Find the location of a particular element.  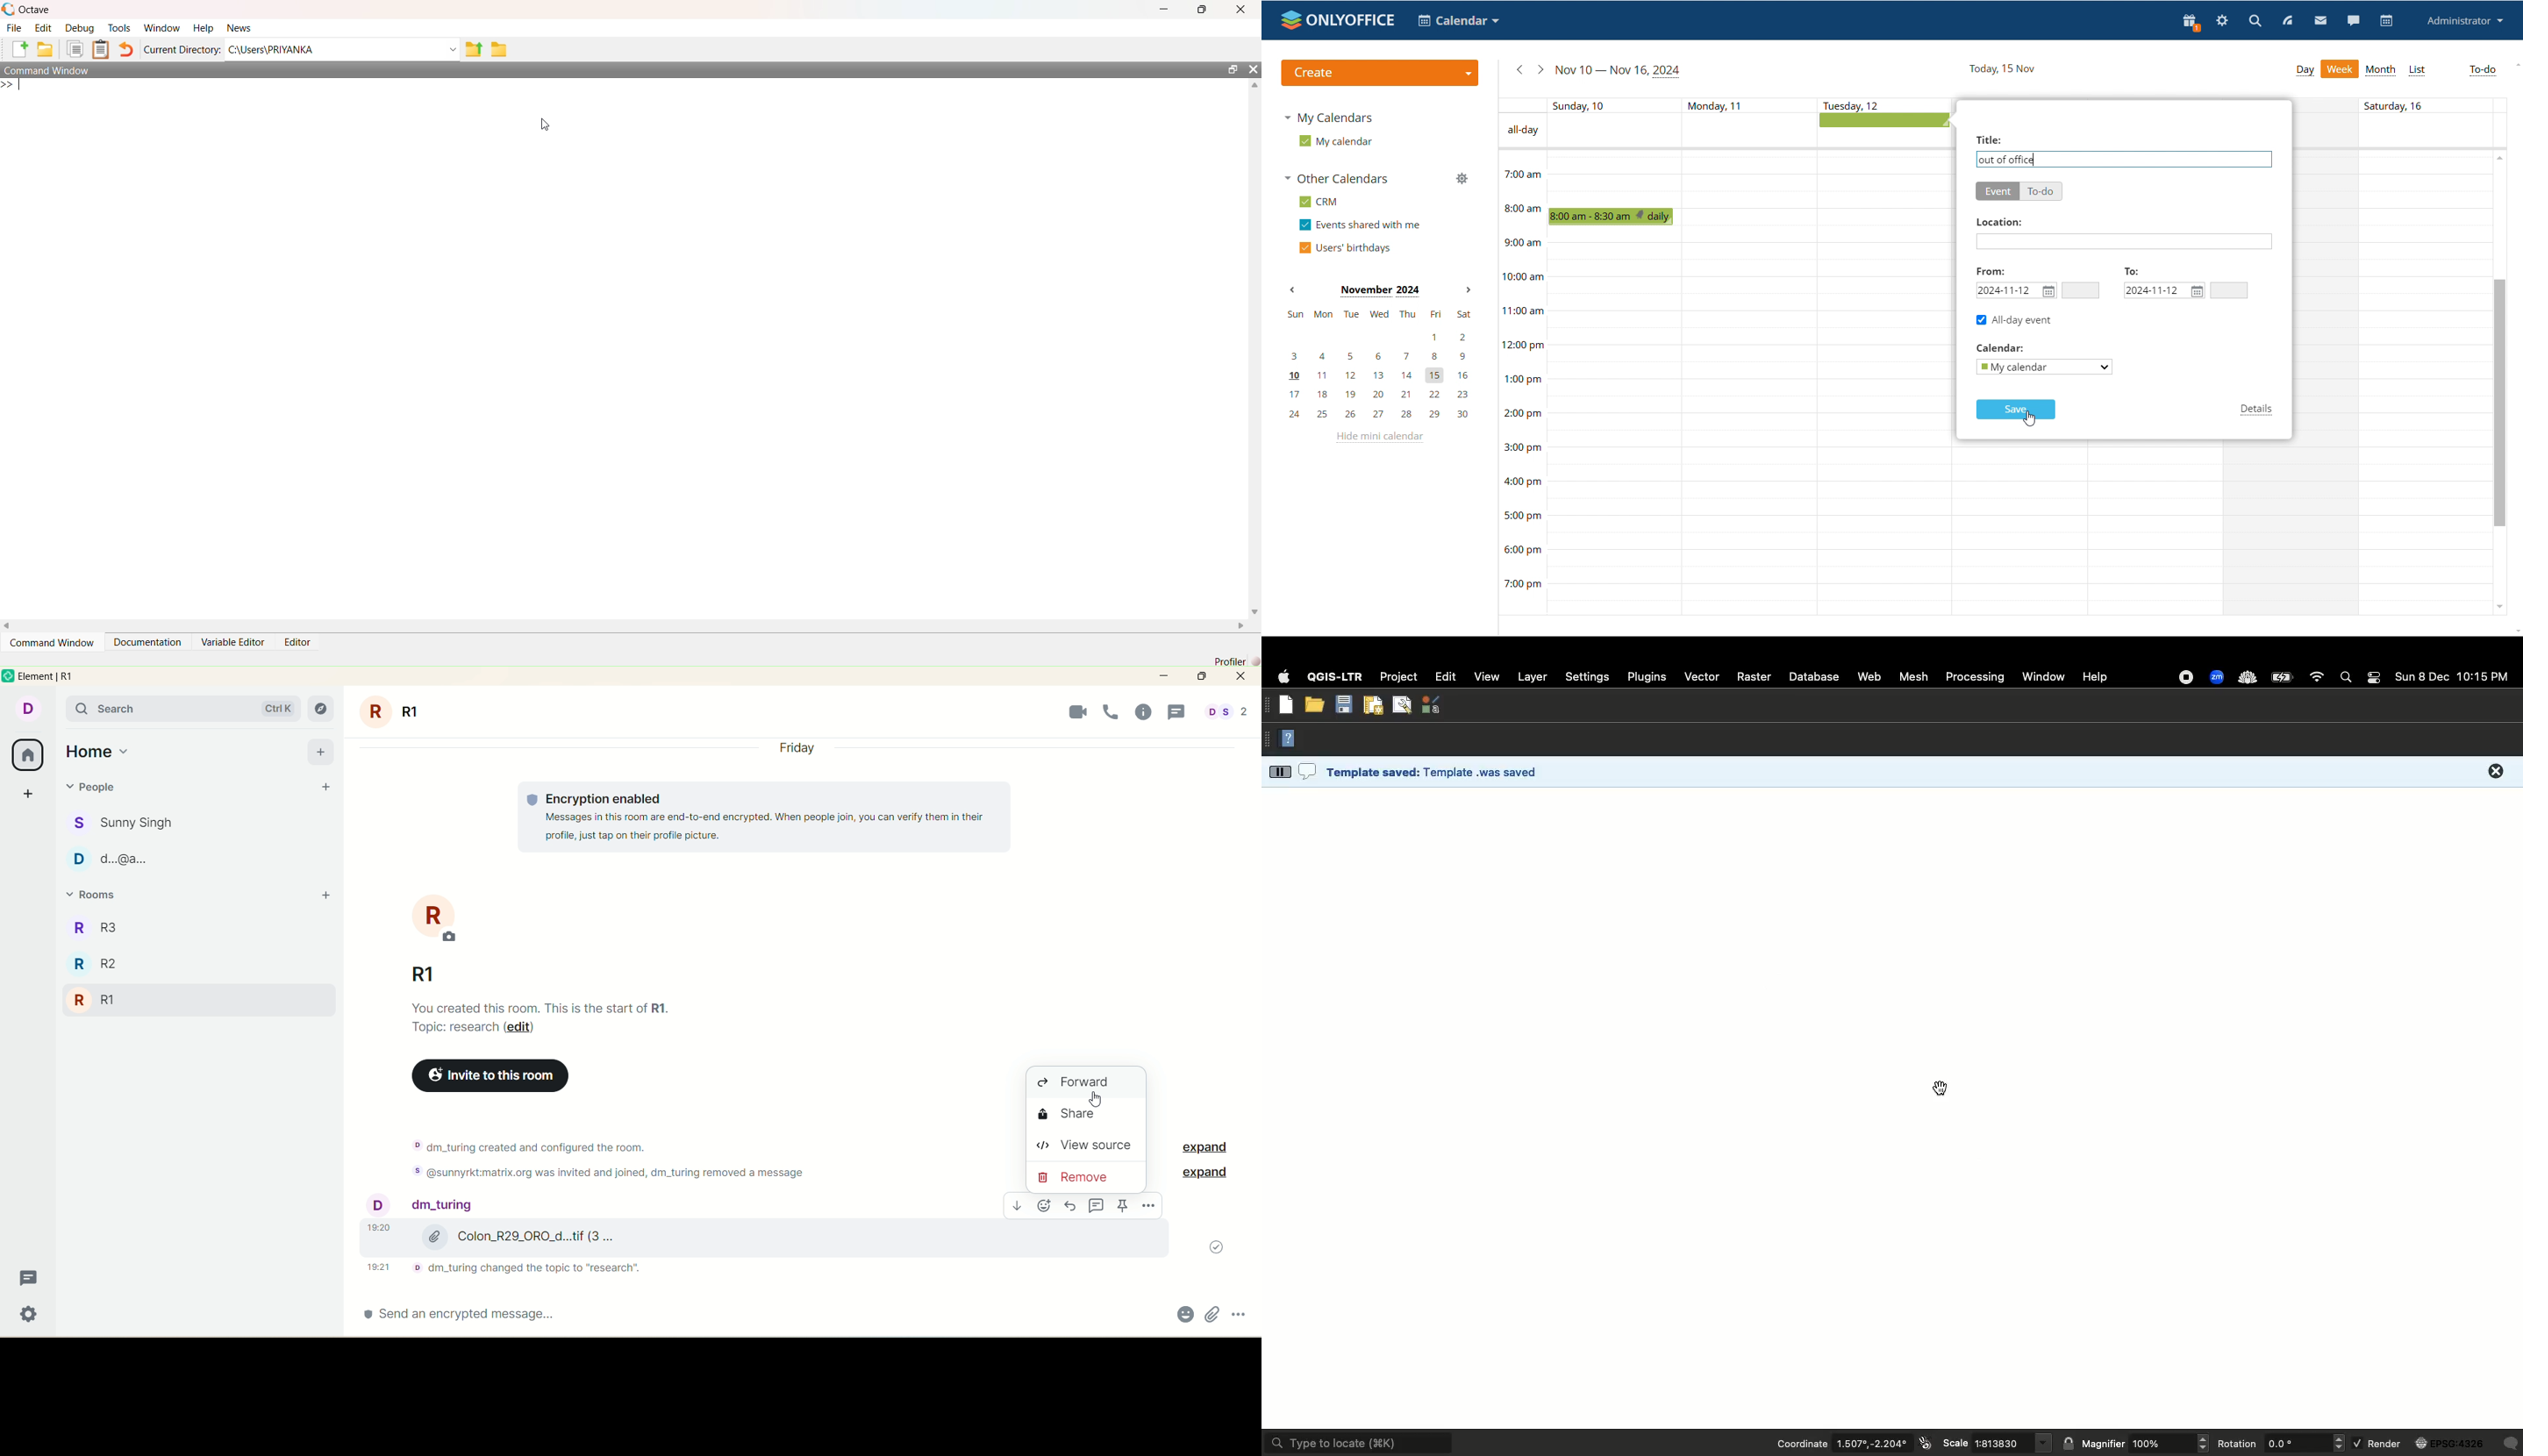

View is located at coordinates (1486, 676).